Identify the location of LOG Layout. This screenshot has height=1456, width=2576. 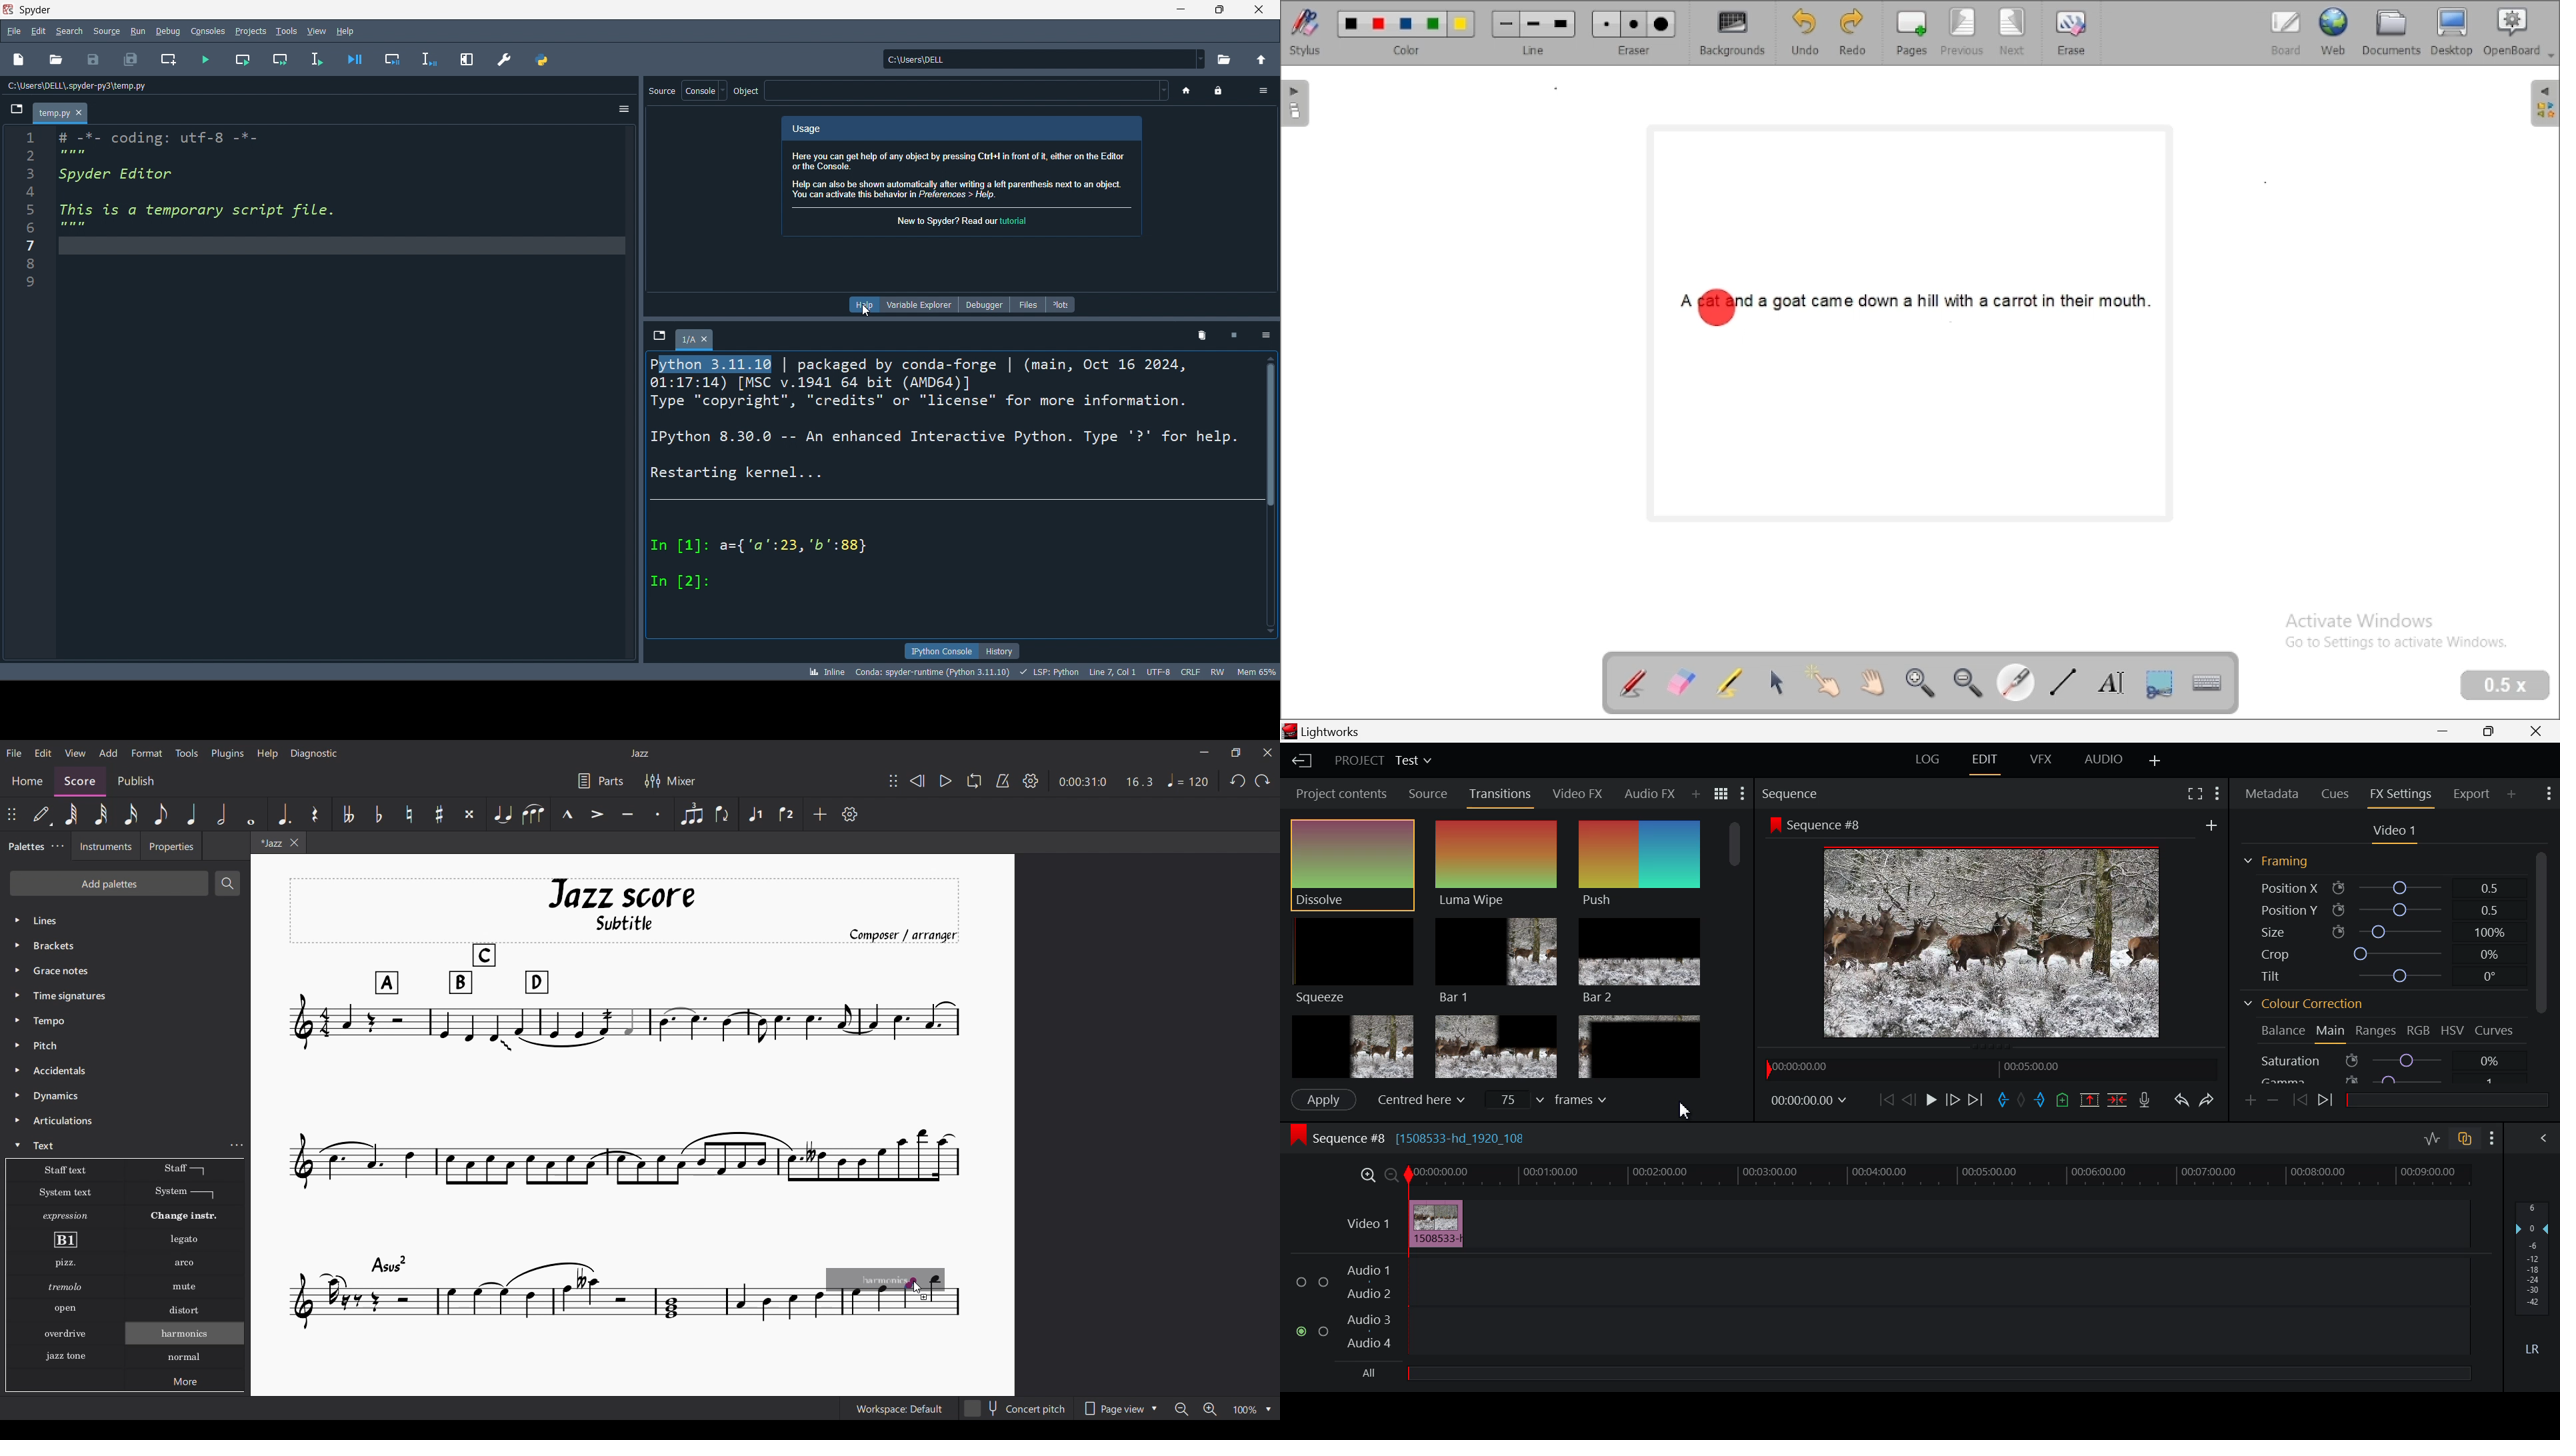
(1929, 759).